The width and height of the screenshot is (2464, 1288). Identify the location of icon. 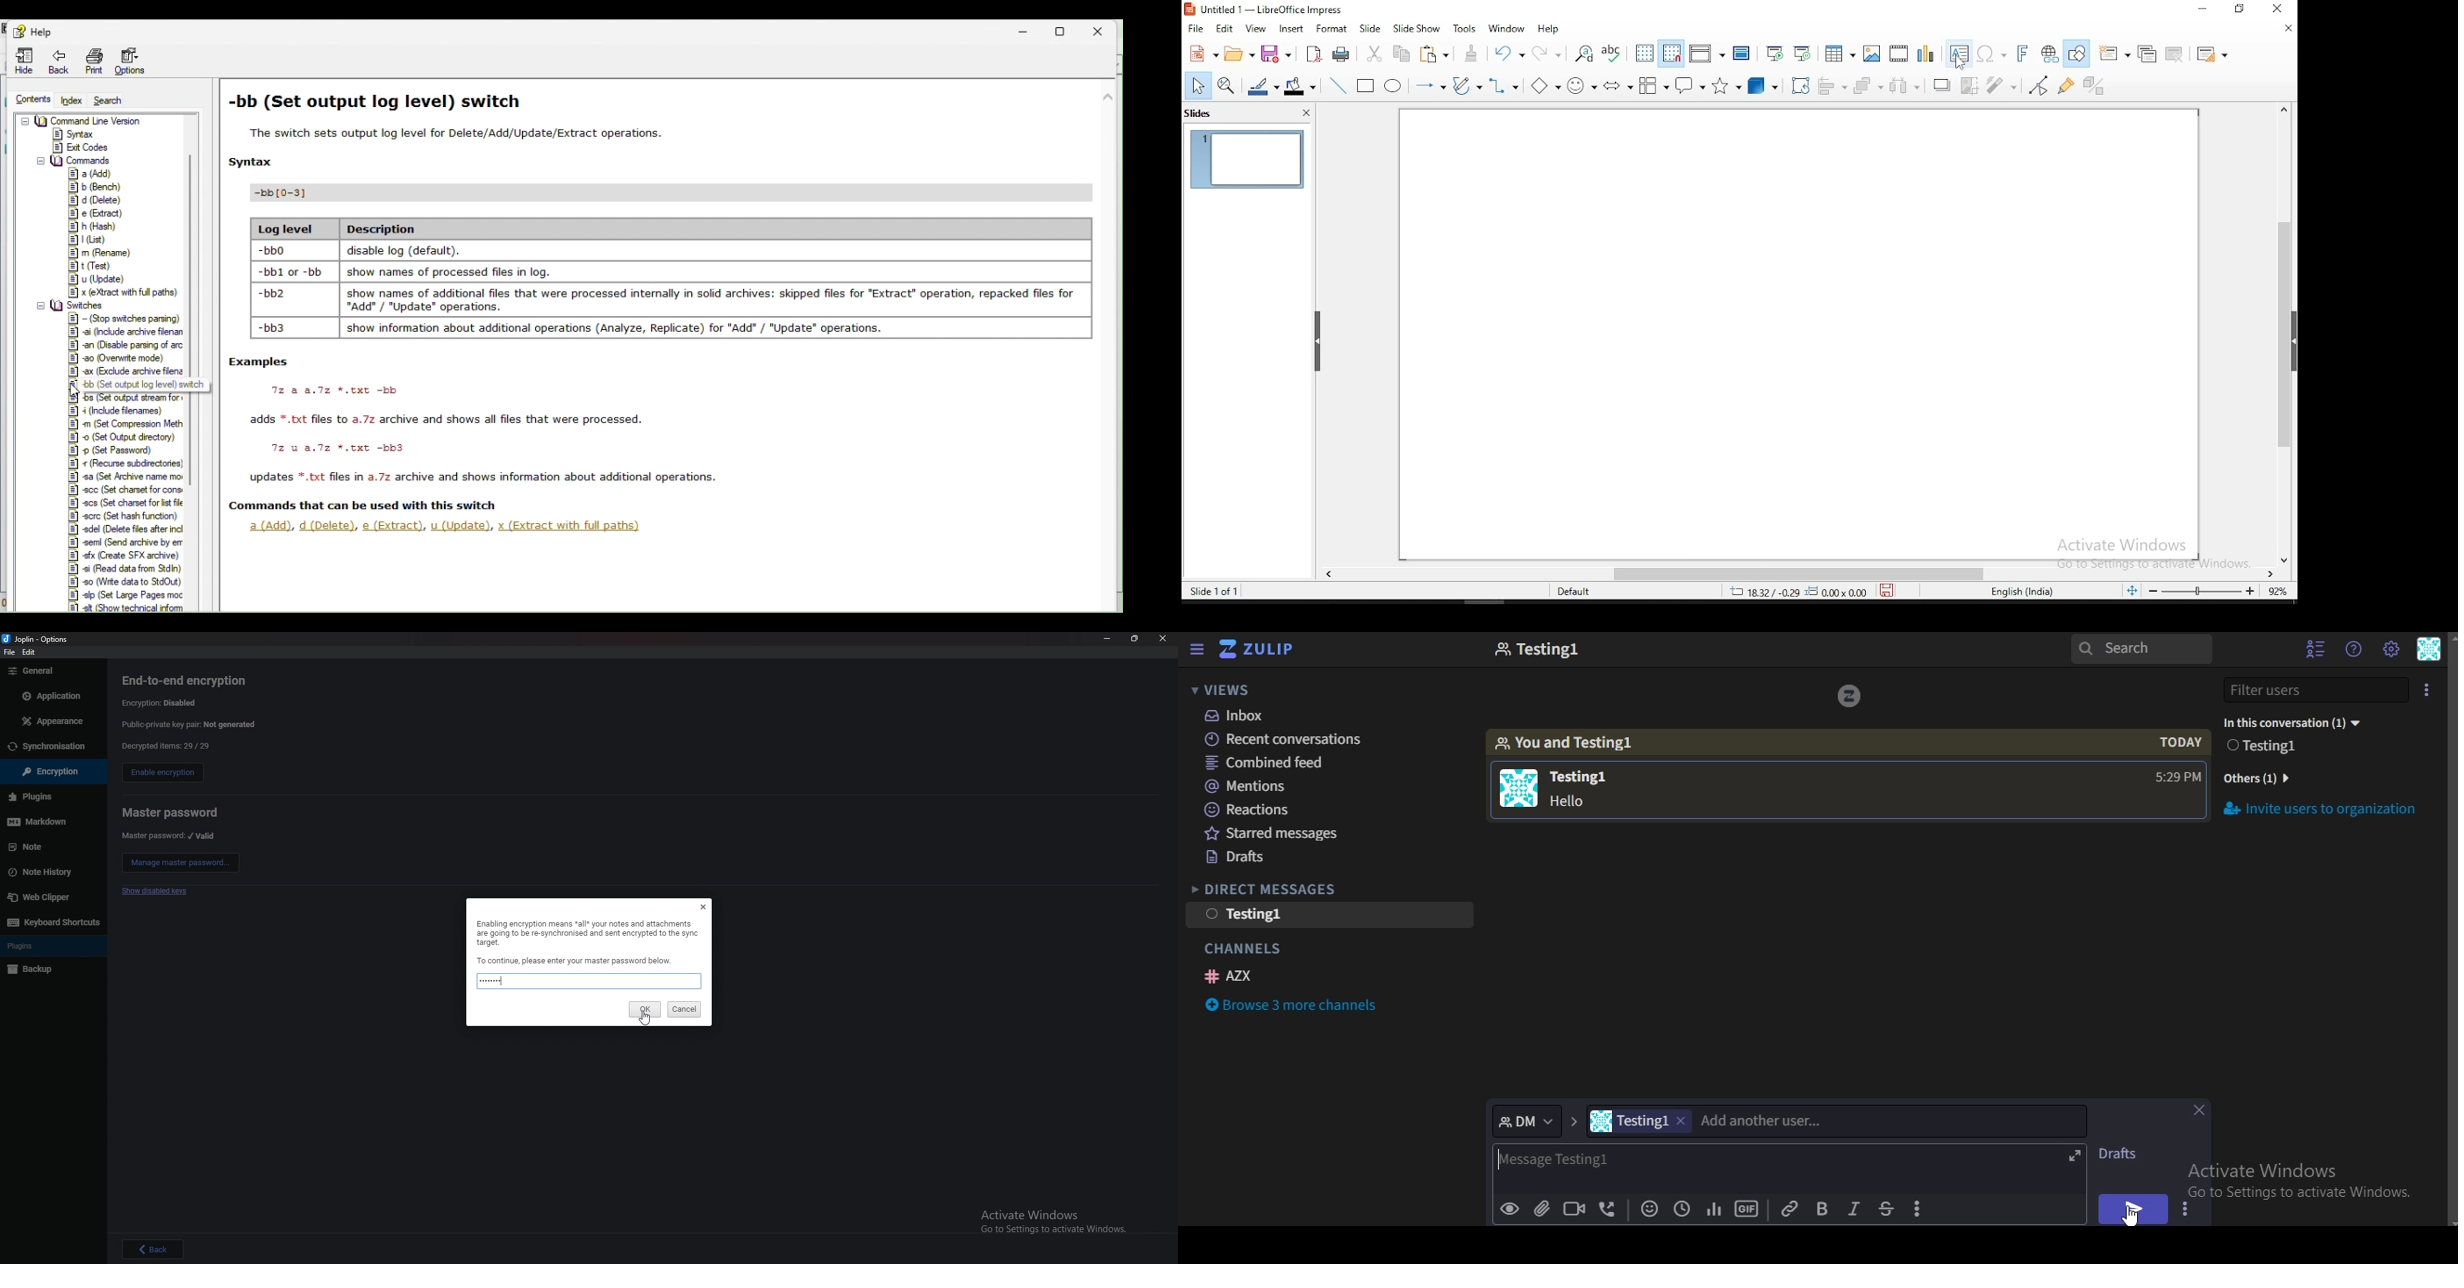
(1517, 787).